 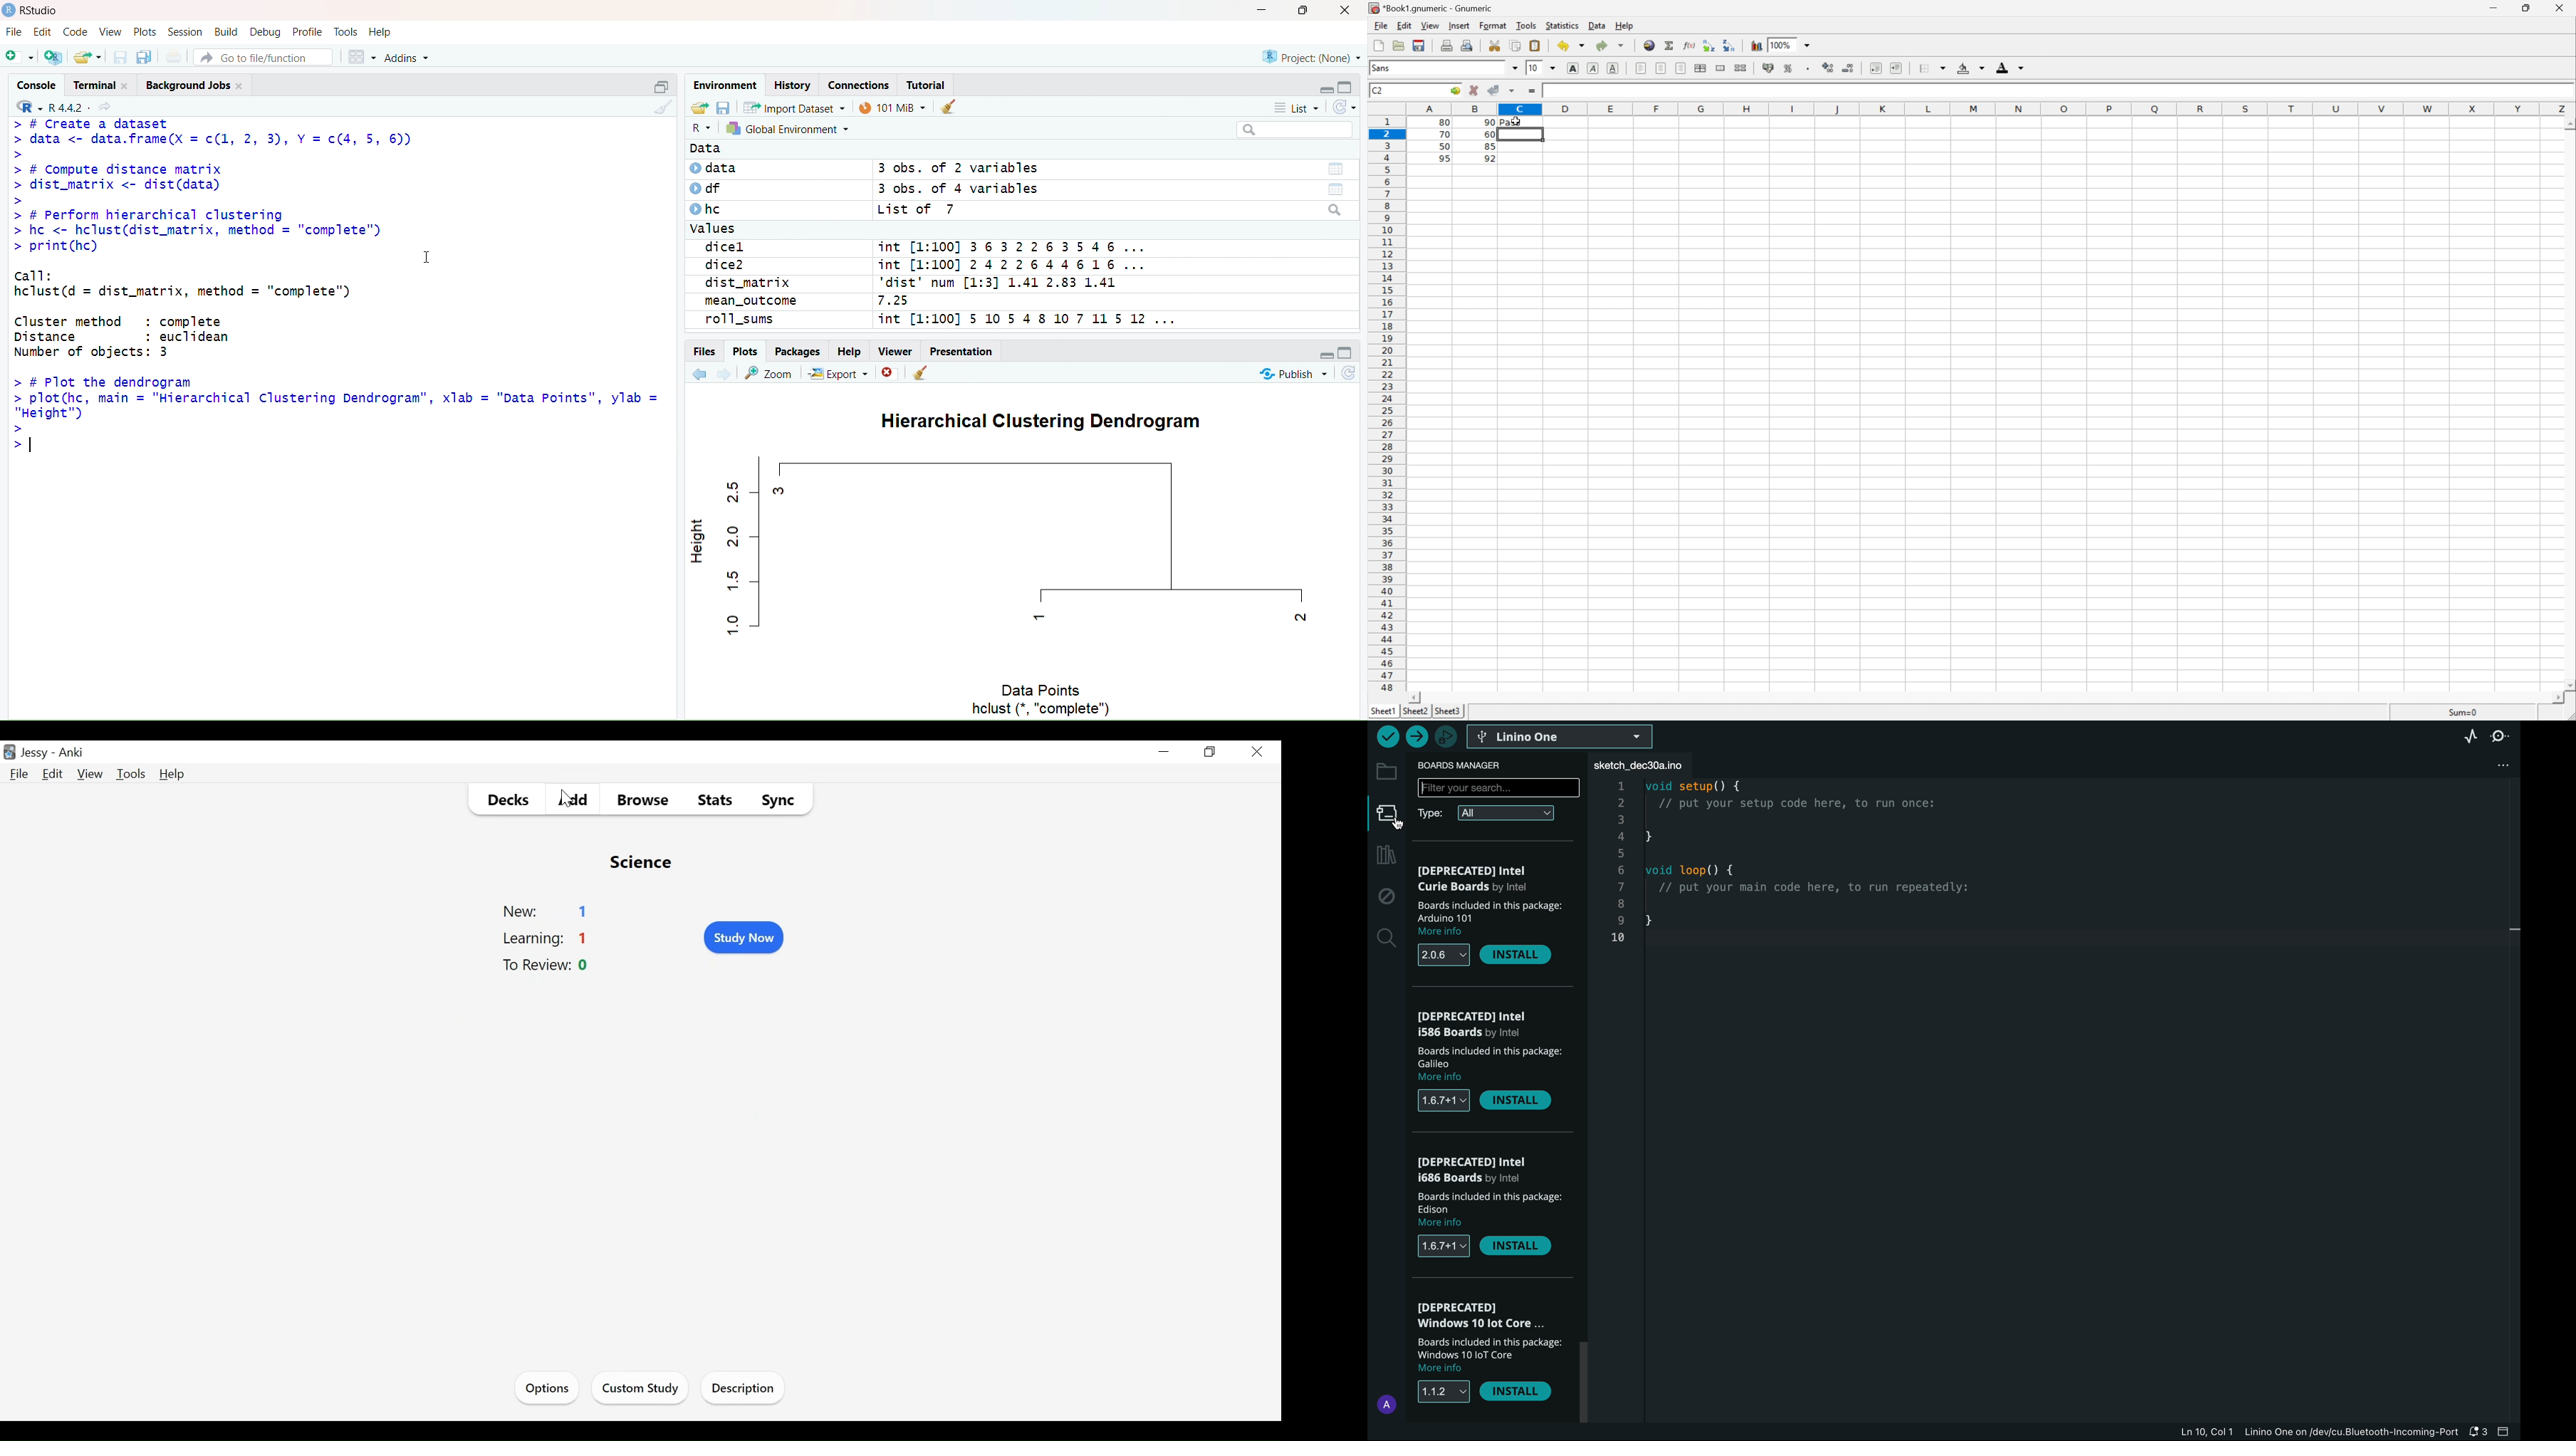 I want to click on verify, so click(x=1387, y=737).